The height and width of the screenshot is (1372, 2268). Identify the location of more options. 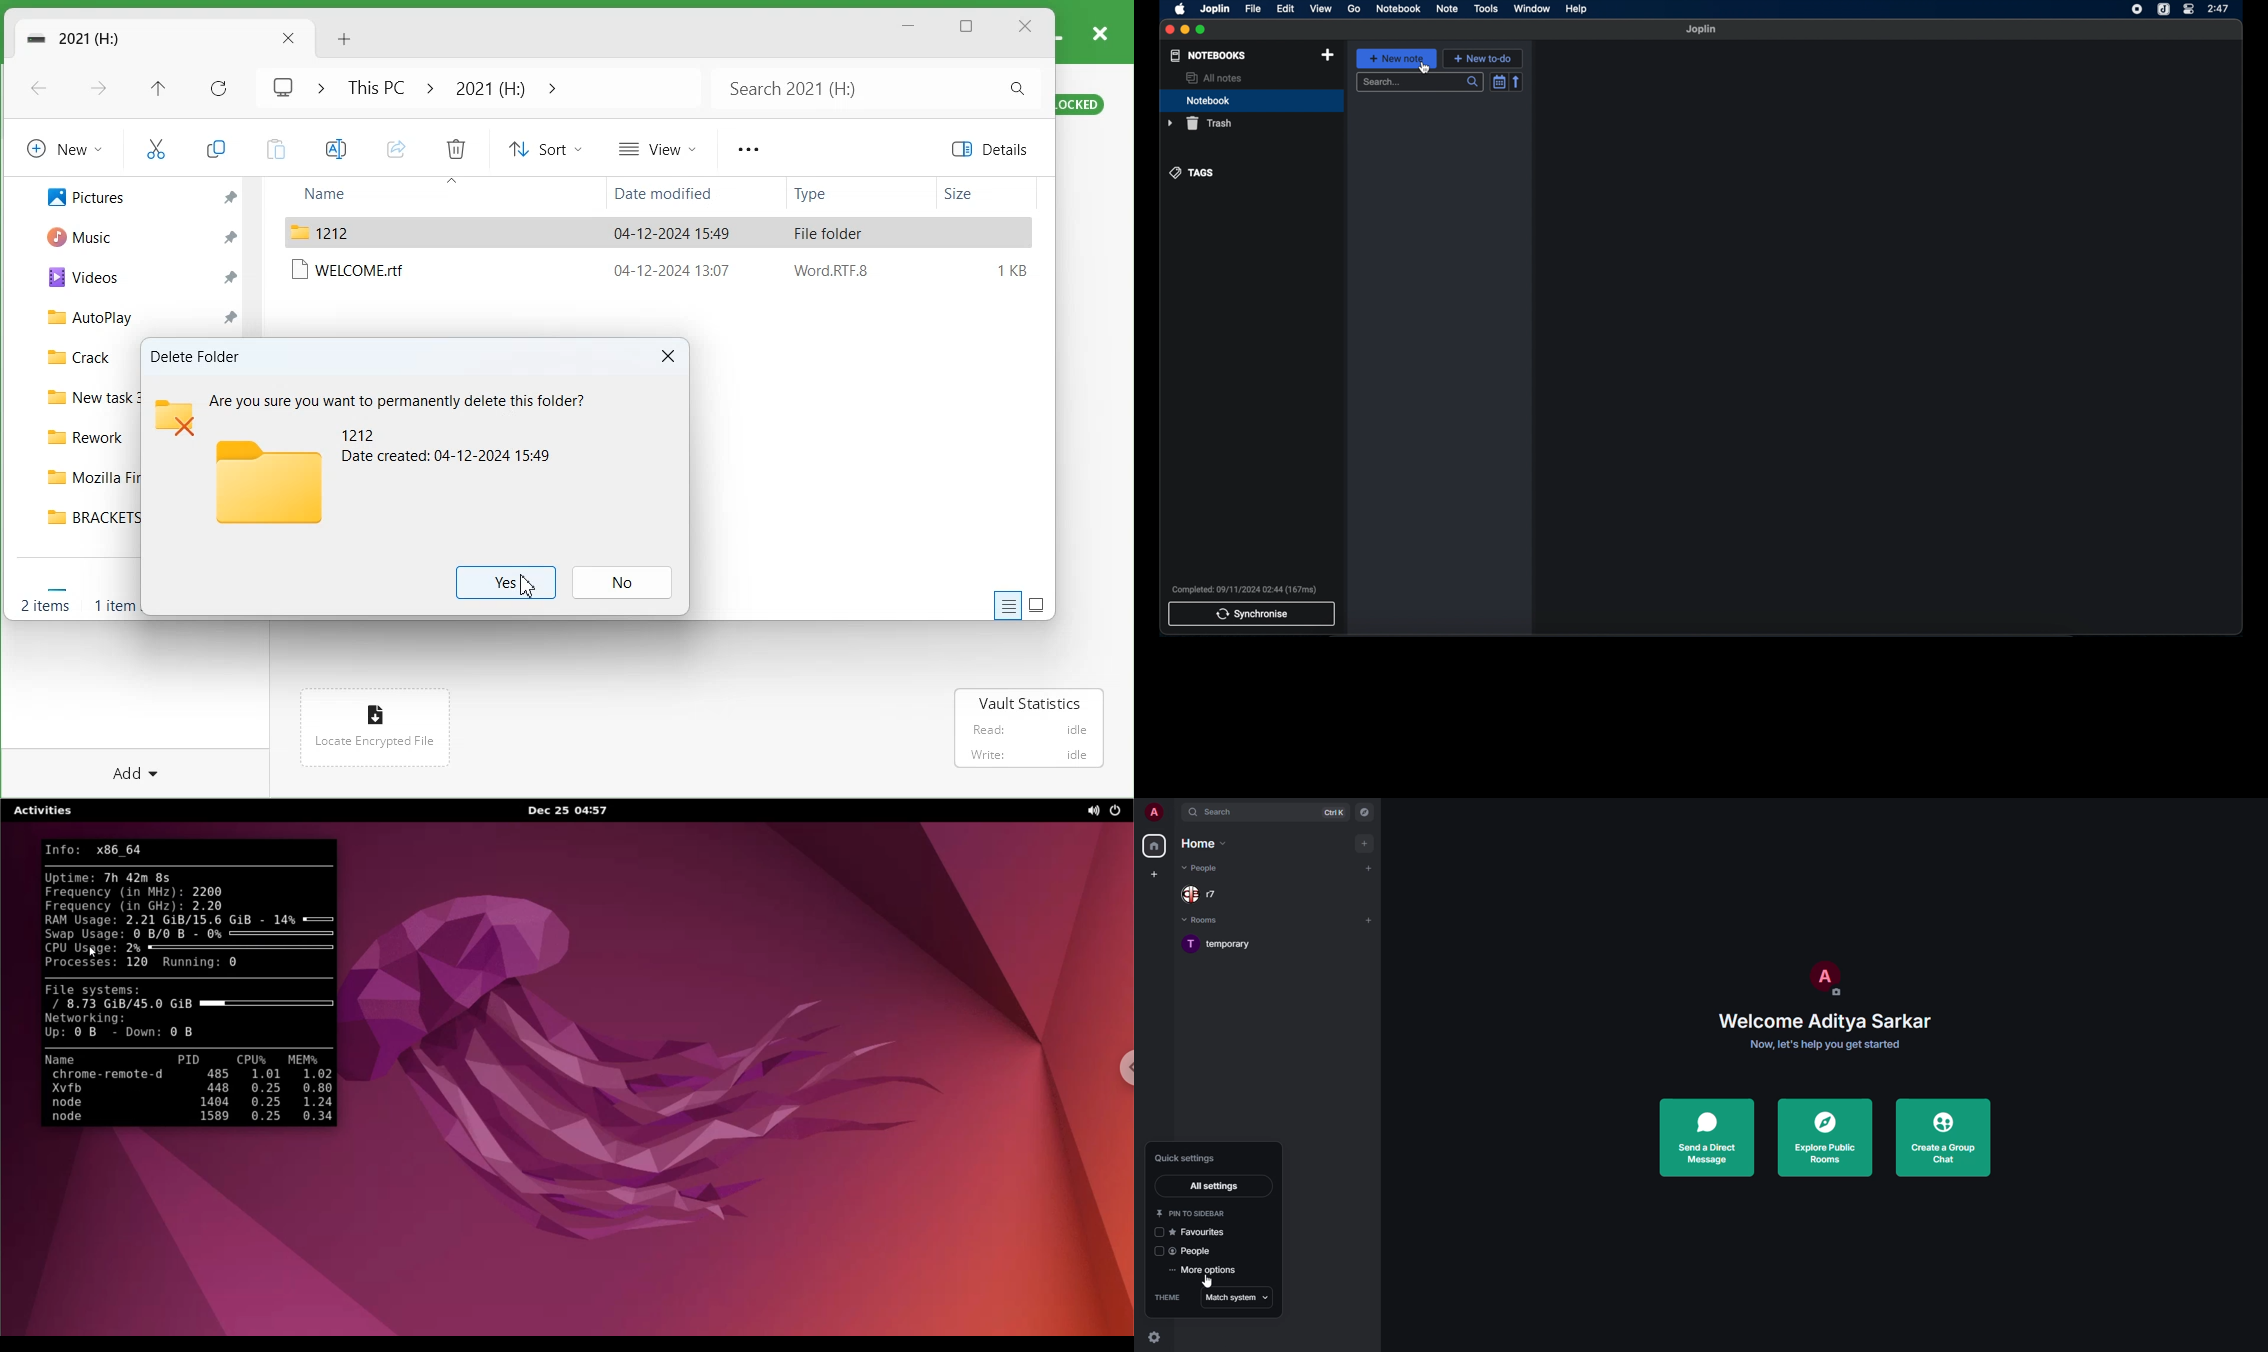
(1203, 1270).